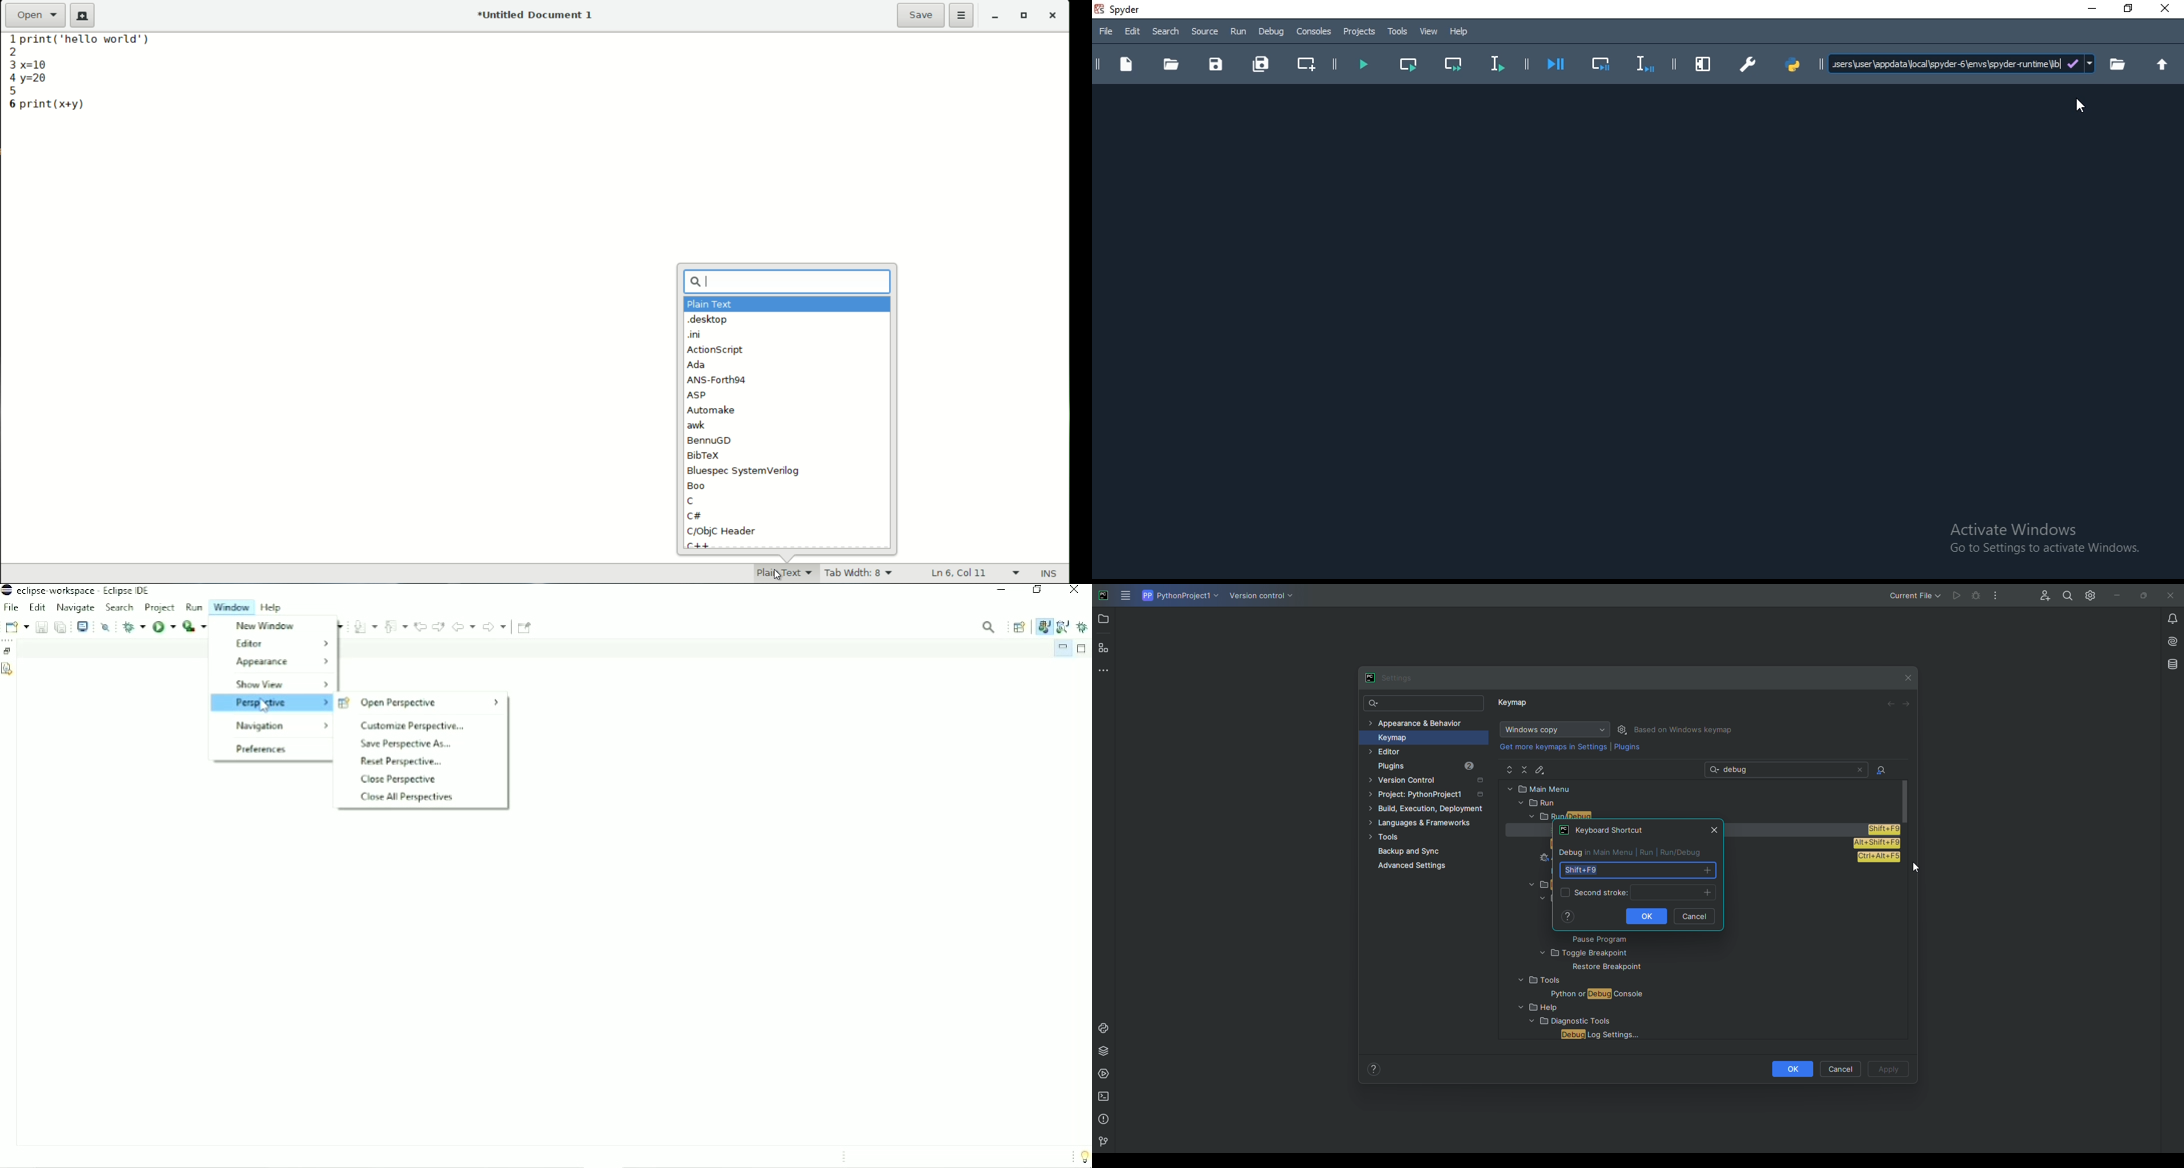 The height and width of the screenshot is (1176, 2184). What do you see at coordinates (9, 72) in the screenshot?
I see `line numbers` at bounding box center [9, 72].